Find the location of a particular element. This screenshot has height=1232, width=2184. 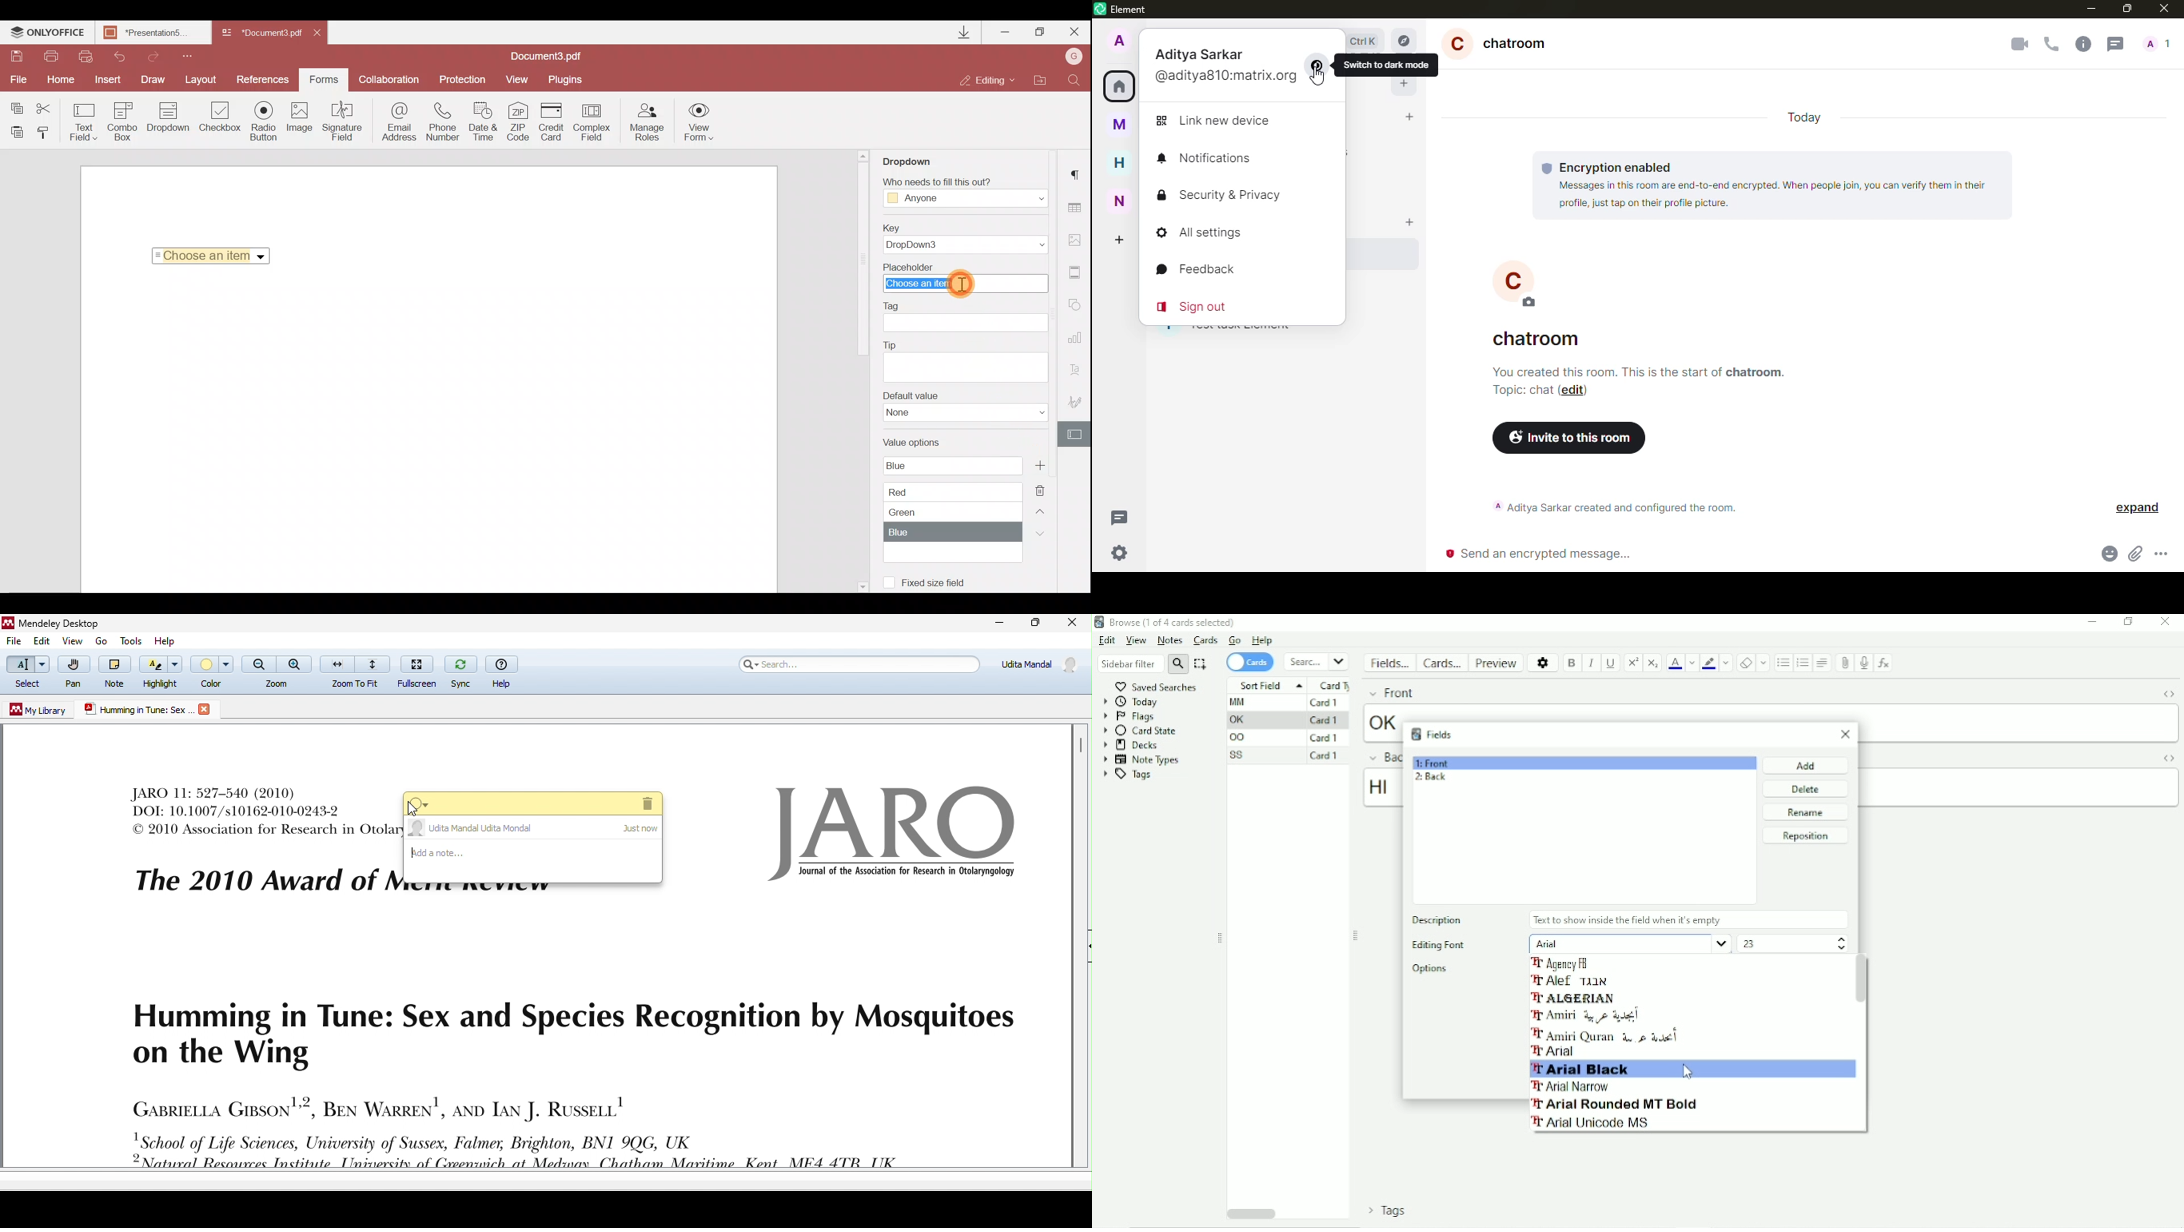

Select is located at coordinates (1201, 664).